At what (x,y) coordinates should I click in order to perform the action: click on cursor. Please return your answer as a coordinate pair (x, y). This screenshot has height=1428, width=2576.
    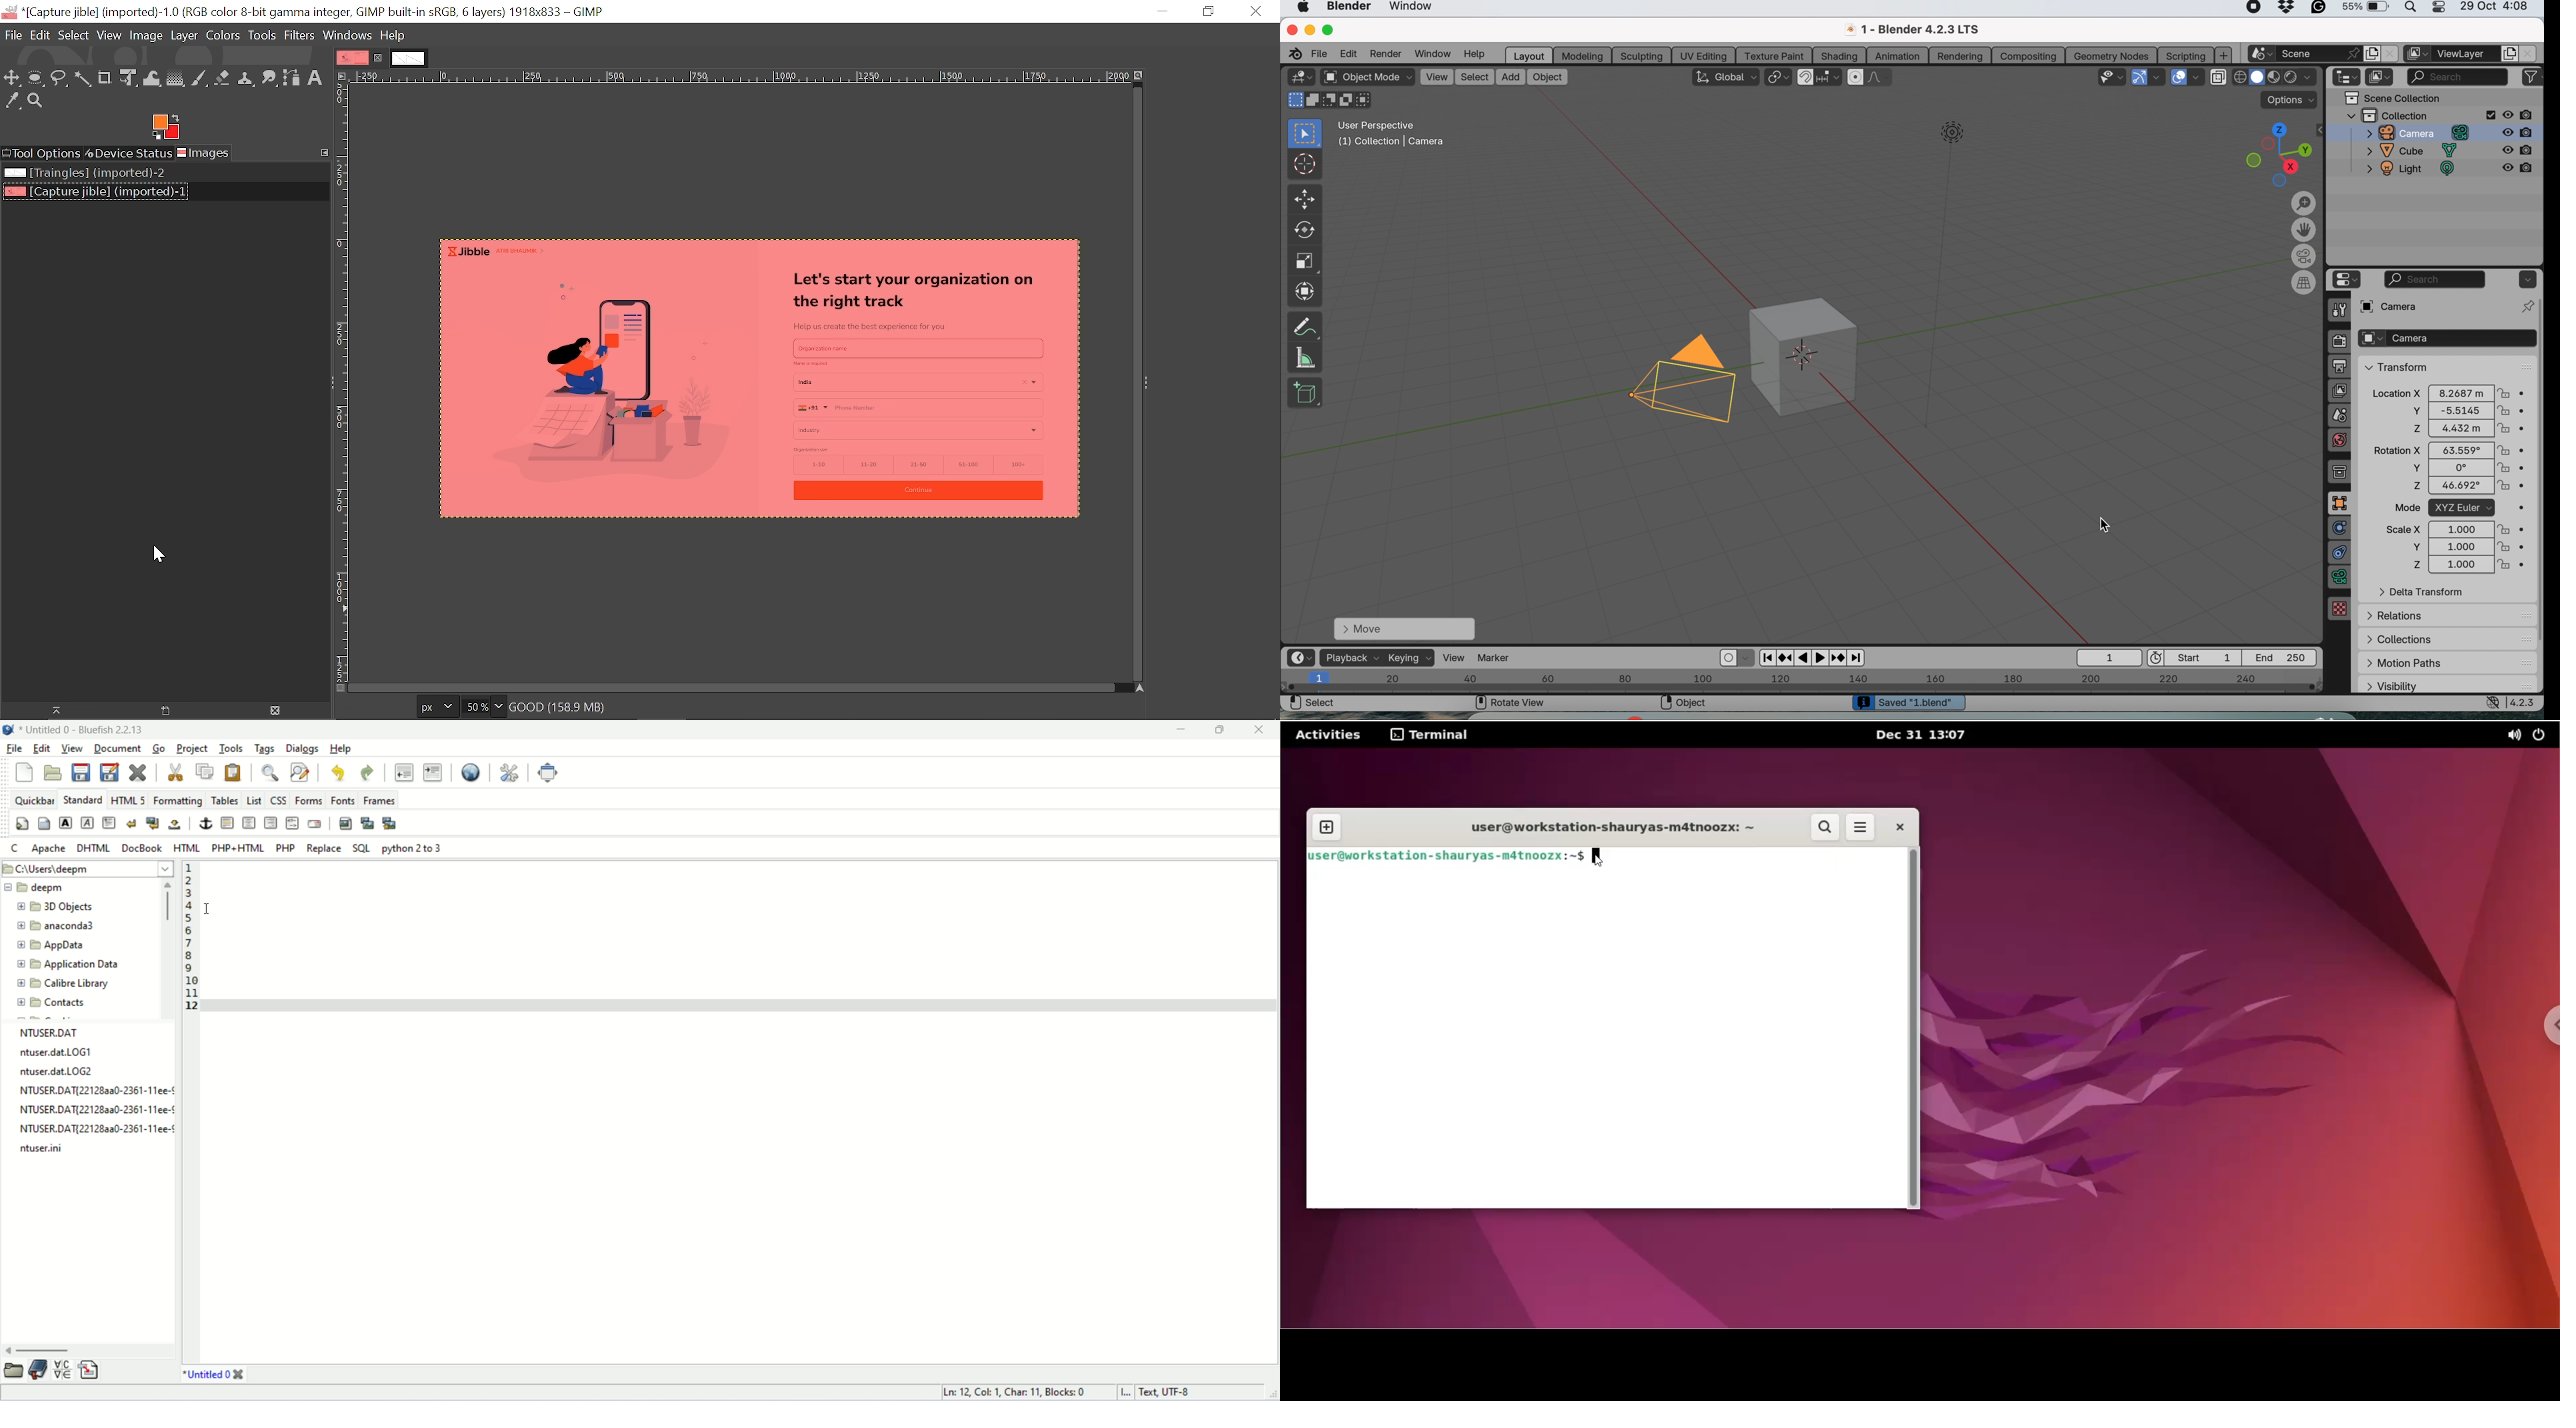
    Looking at the image, I should click on (152, 558).